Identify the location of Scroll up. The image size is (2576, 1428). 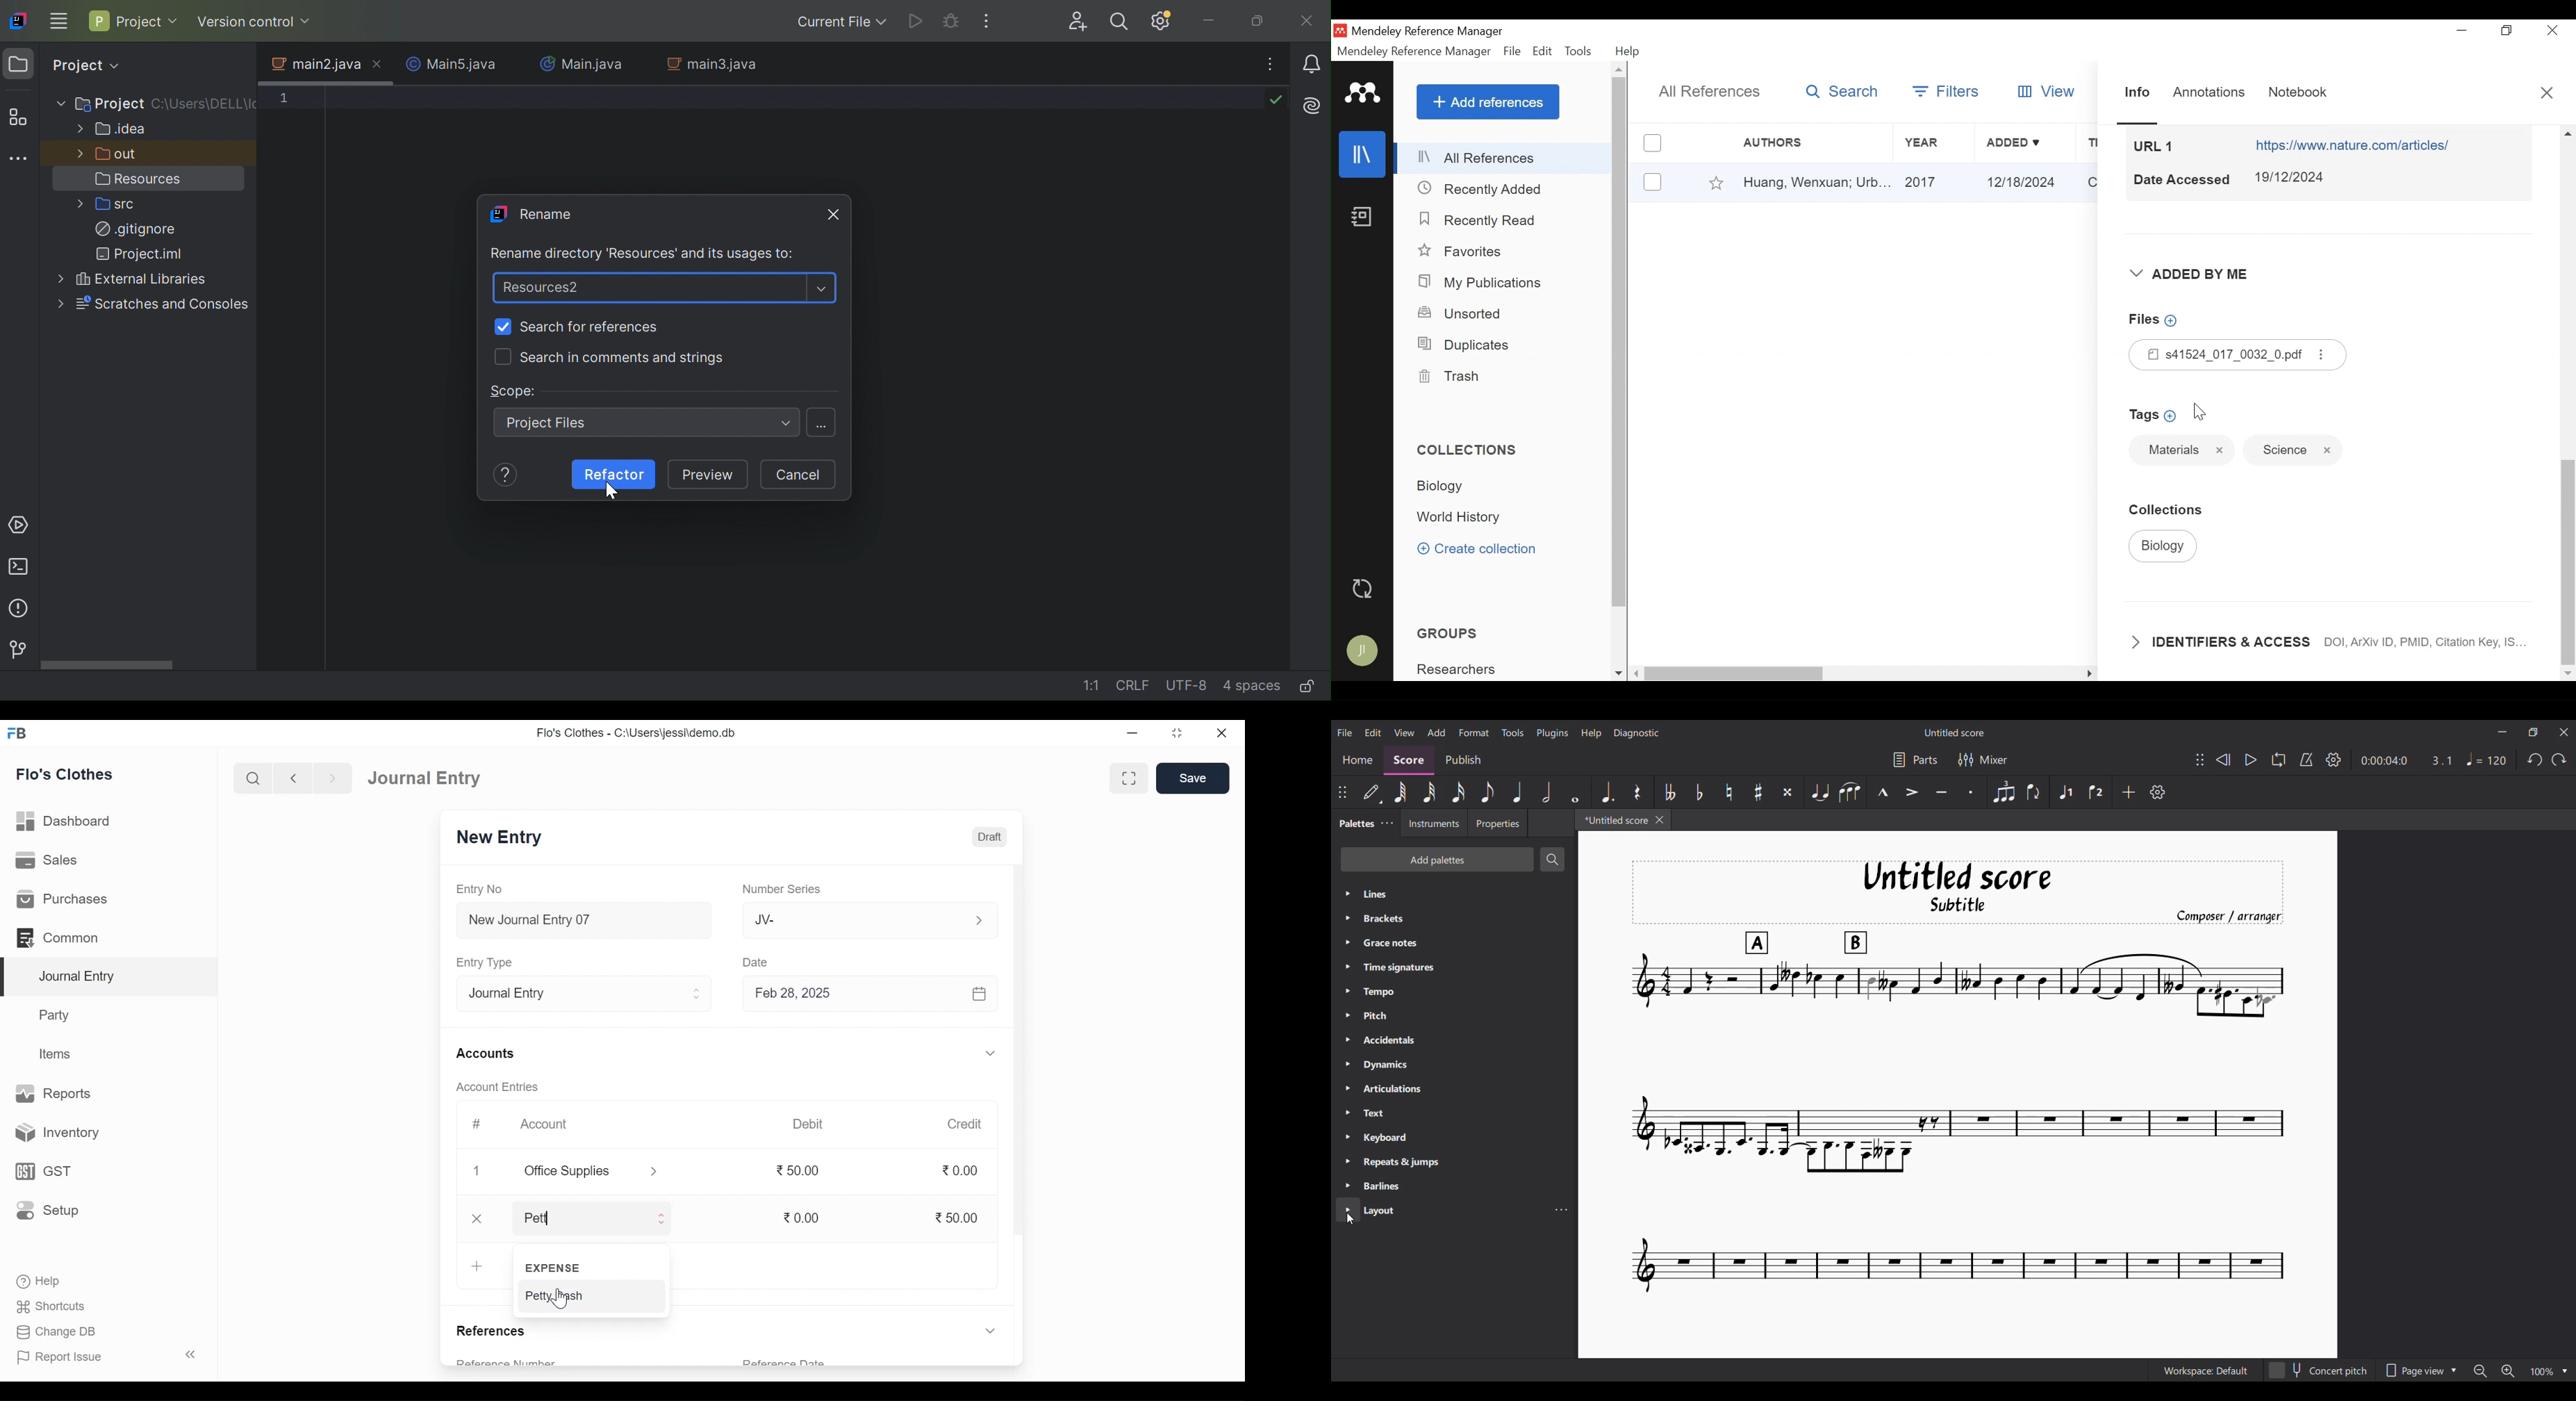
(2568, 133).